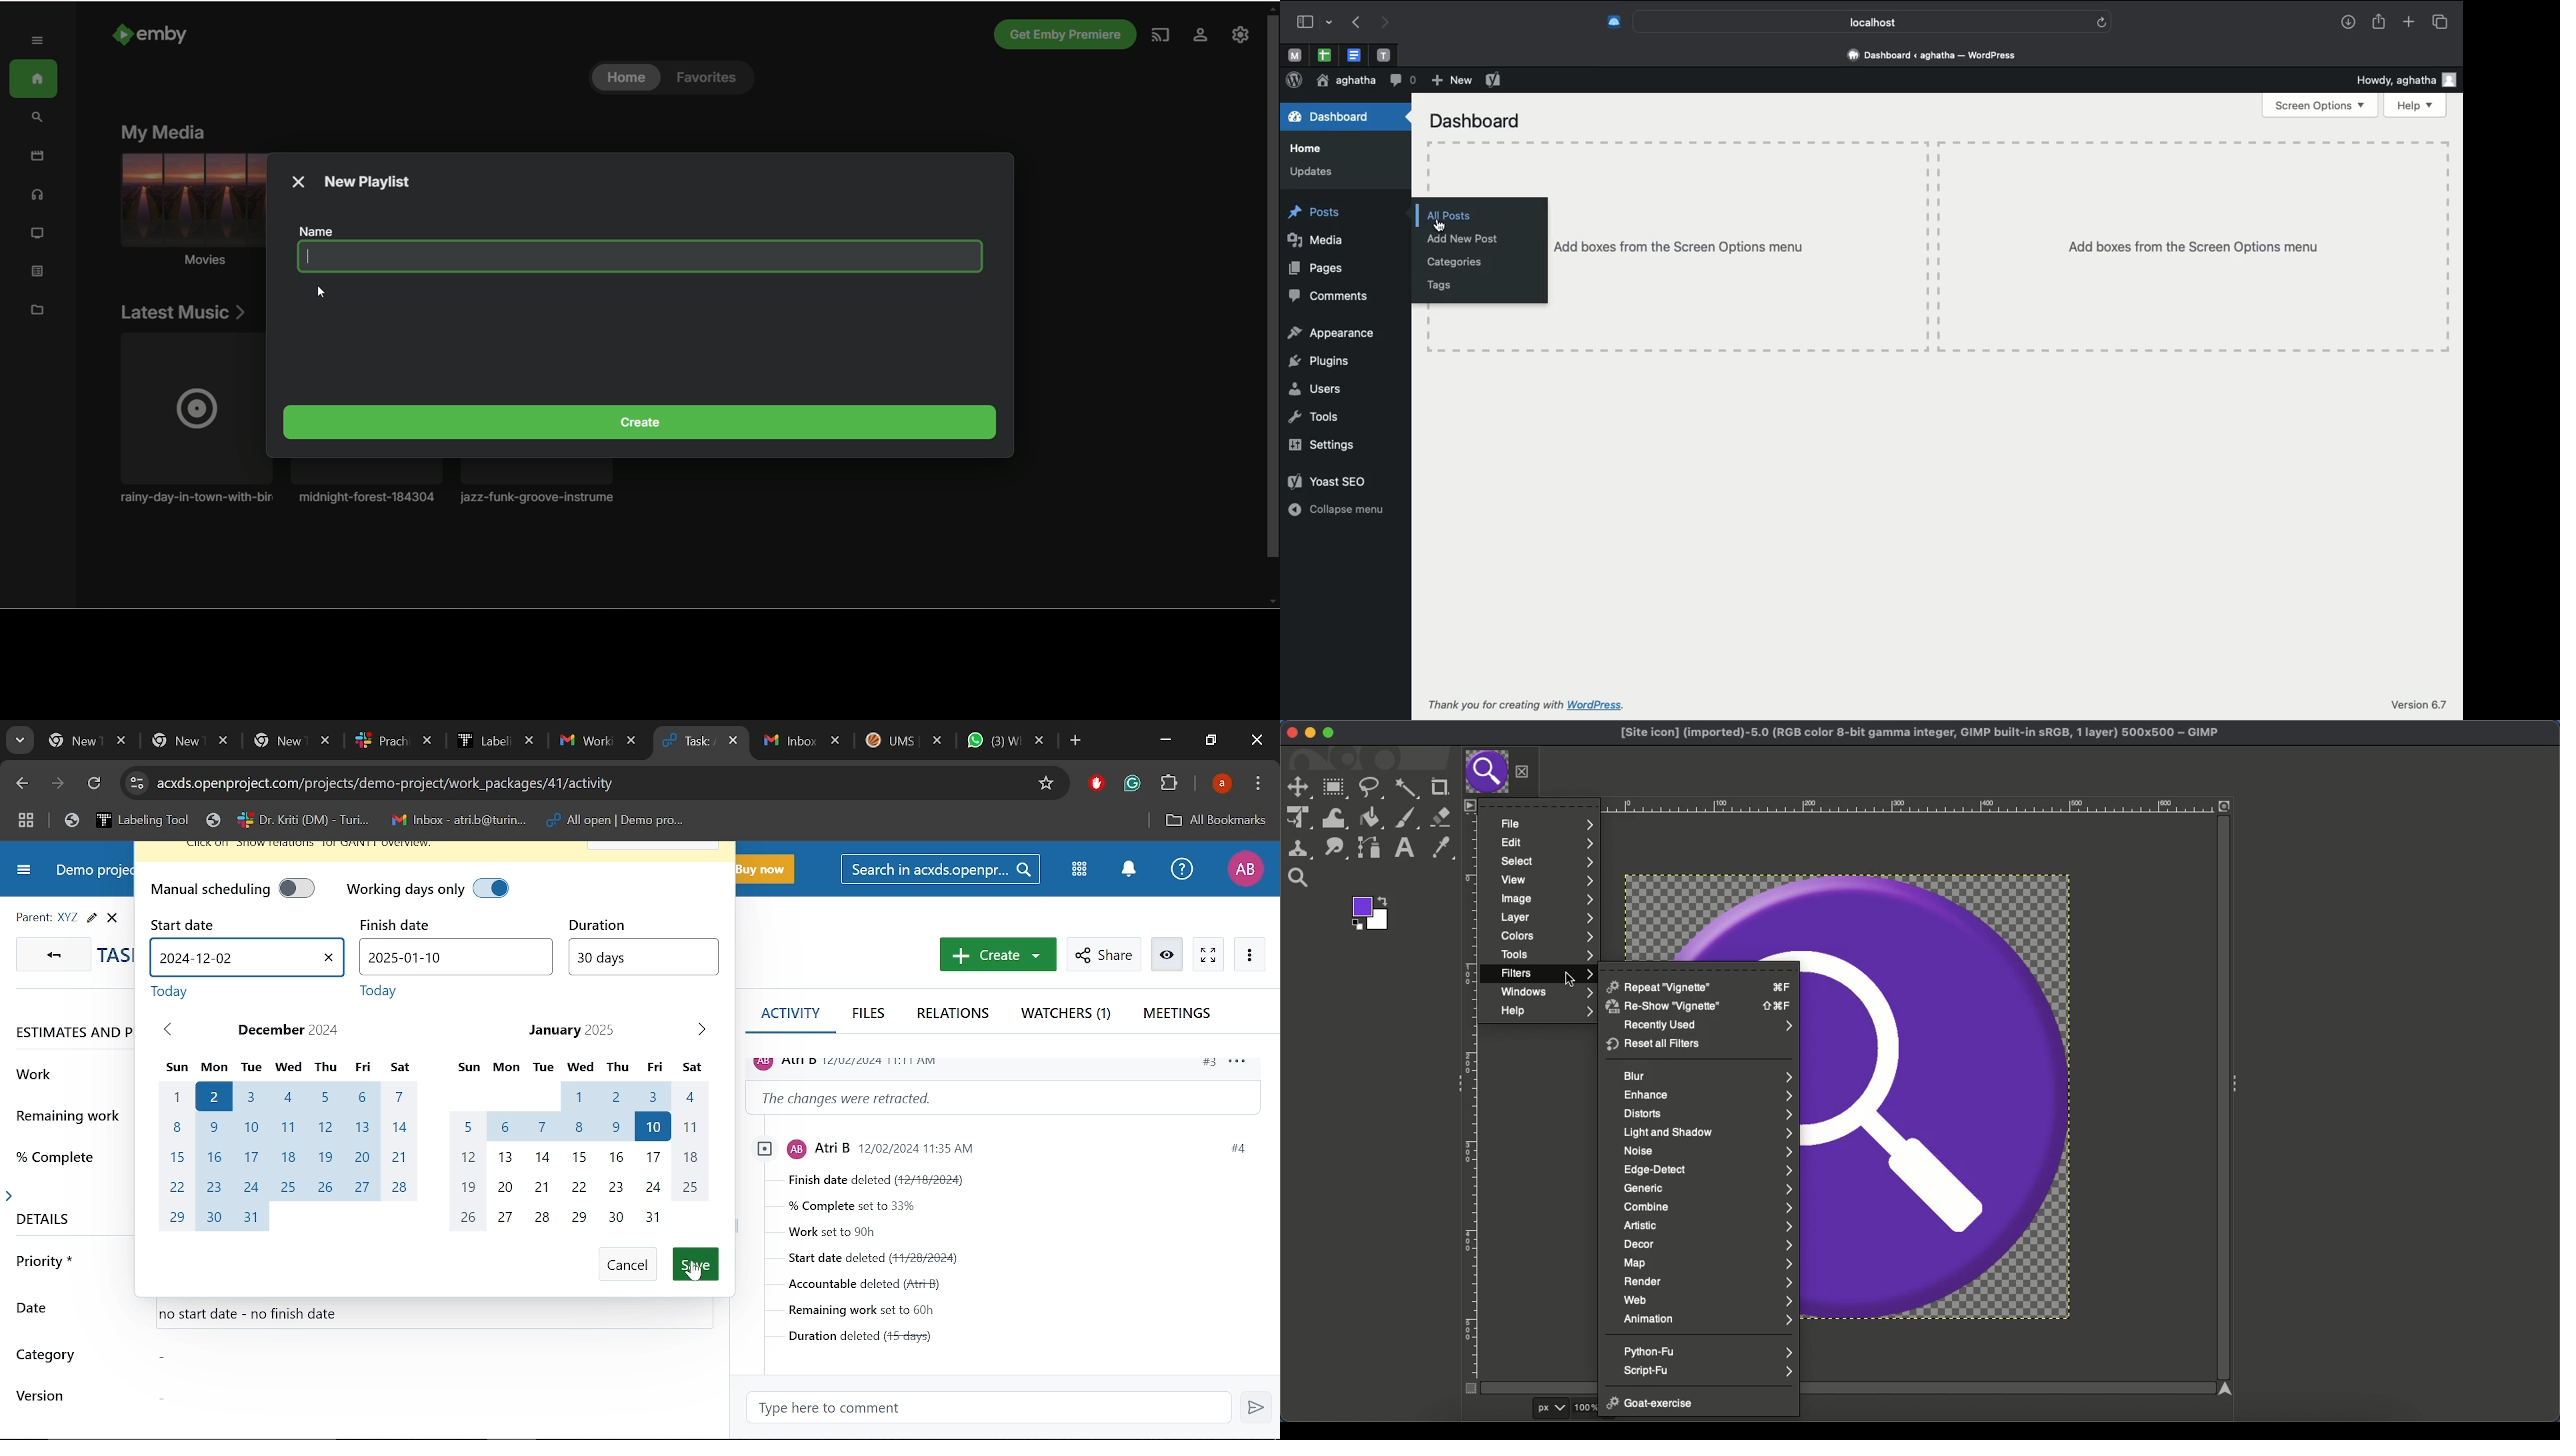 Image resolution: width=2576 pixels, height=1456 pixels. I want to click on no start date - no finish date, so click(266, 1313).